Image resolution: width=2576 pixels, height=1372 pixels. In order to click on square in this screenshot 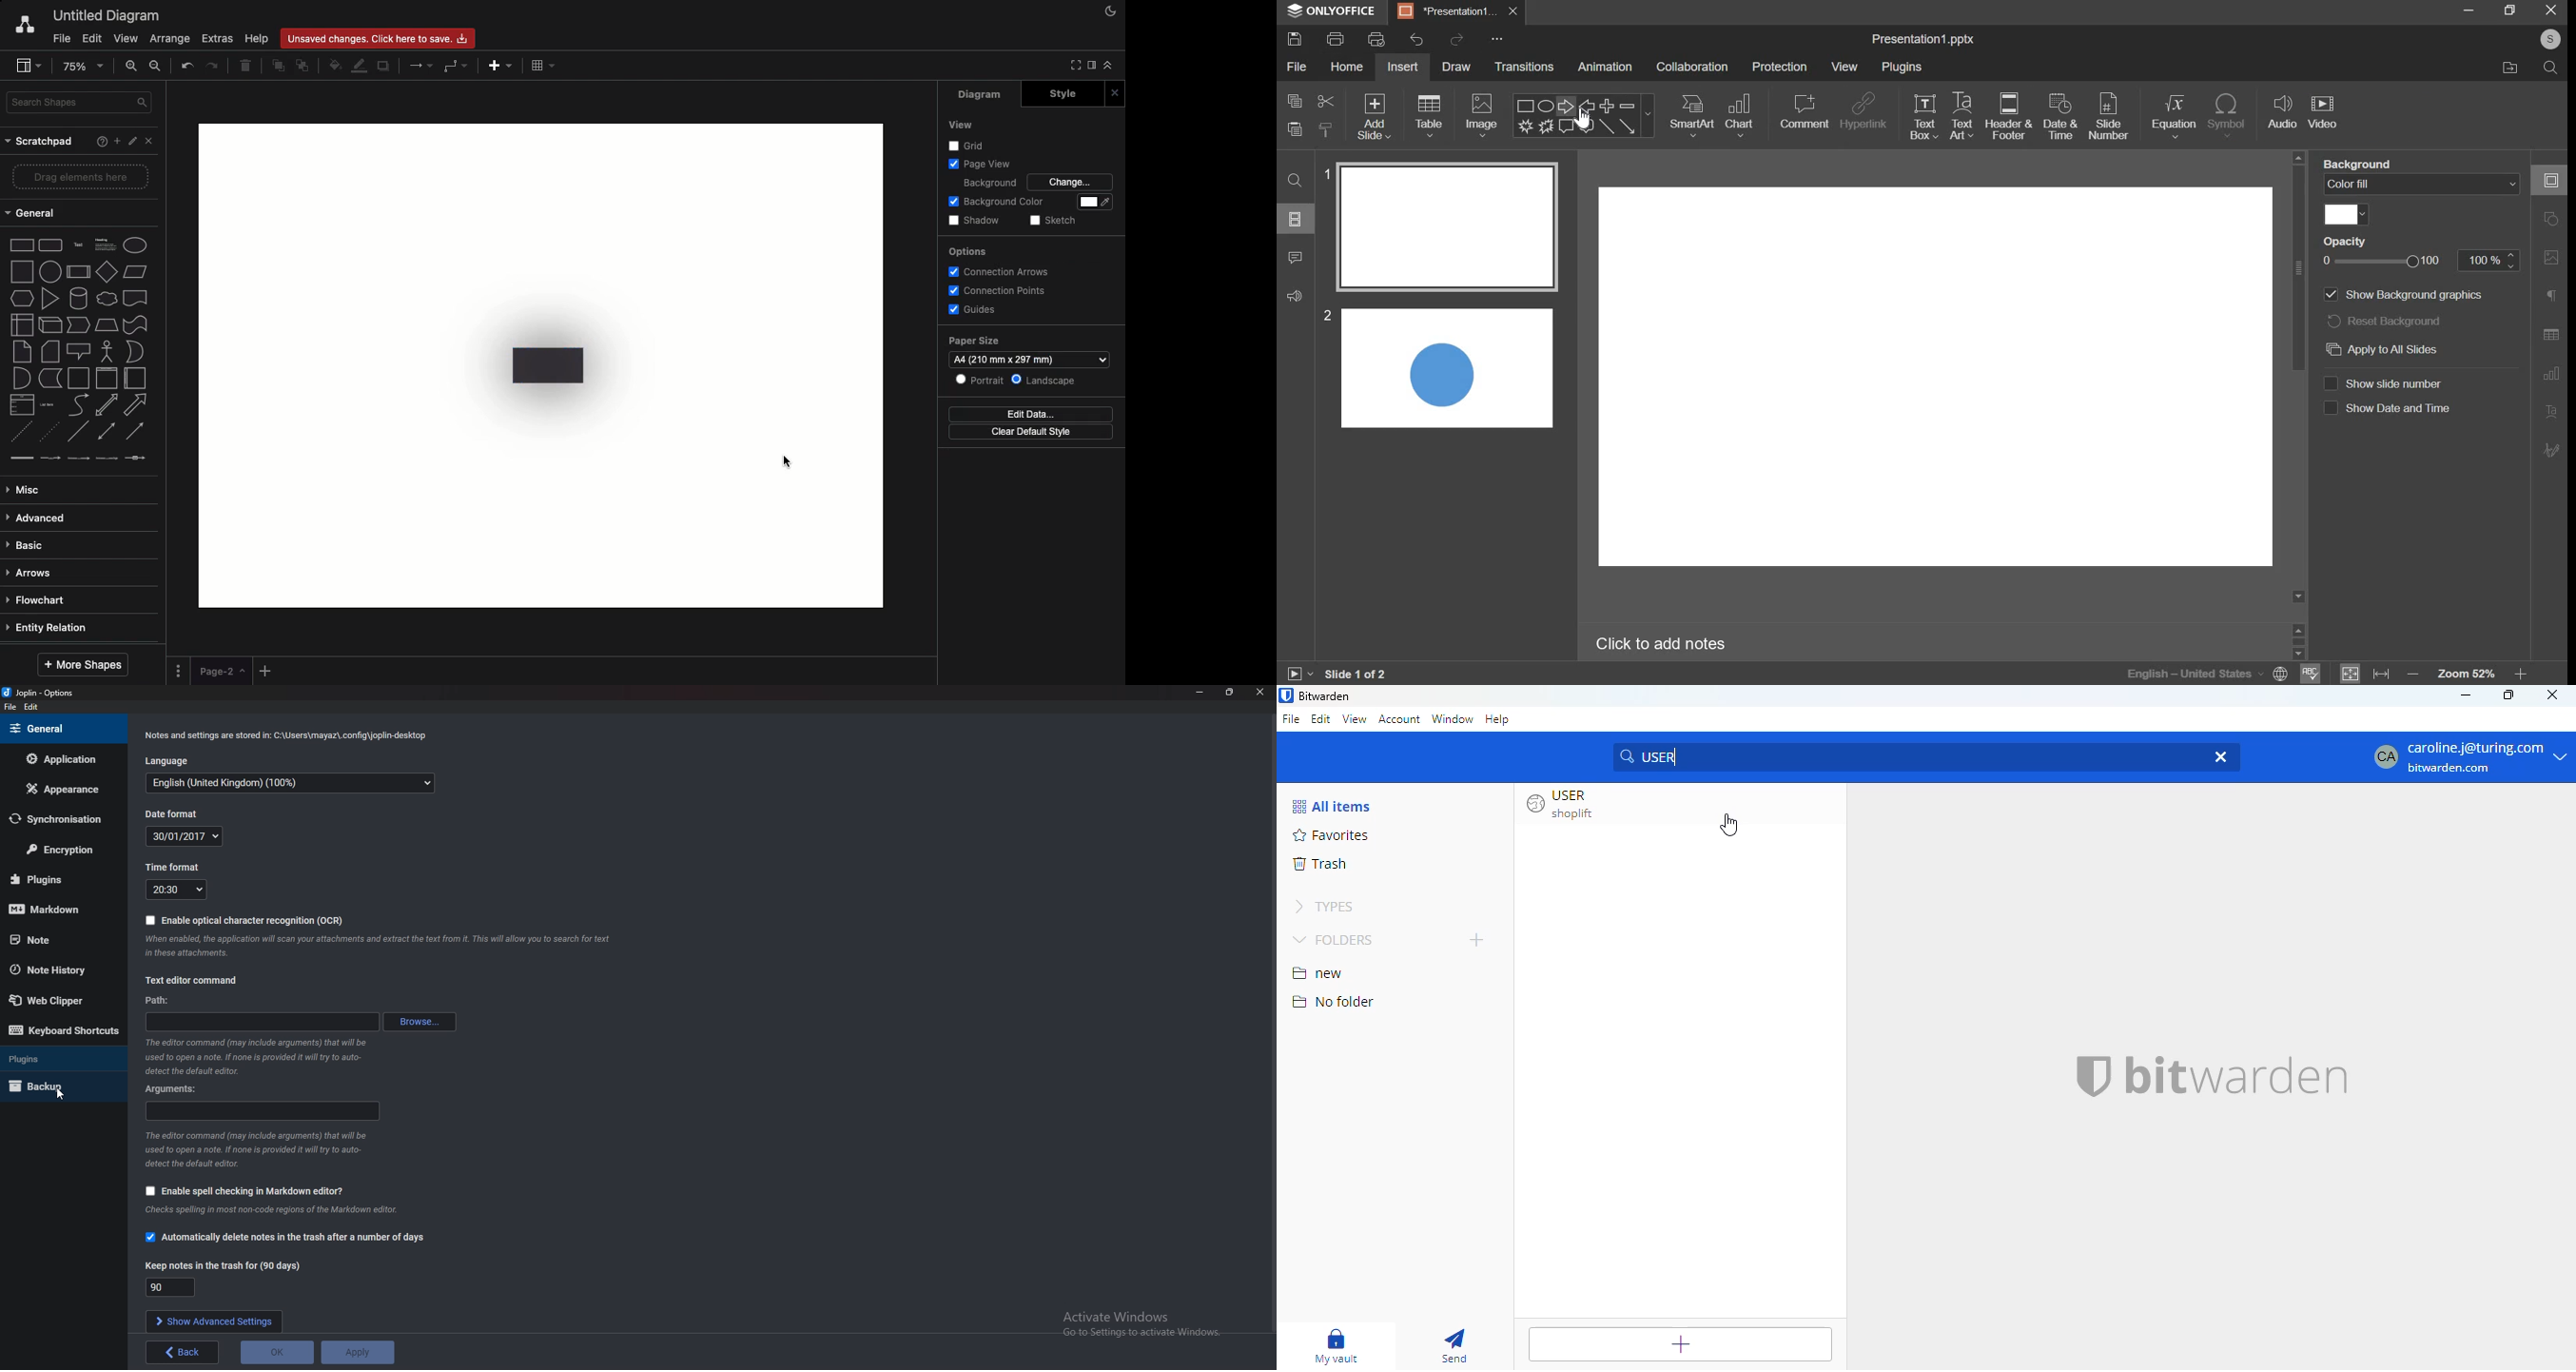, I will do `click(23, 271)`.